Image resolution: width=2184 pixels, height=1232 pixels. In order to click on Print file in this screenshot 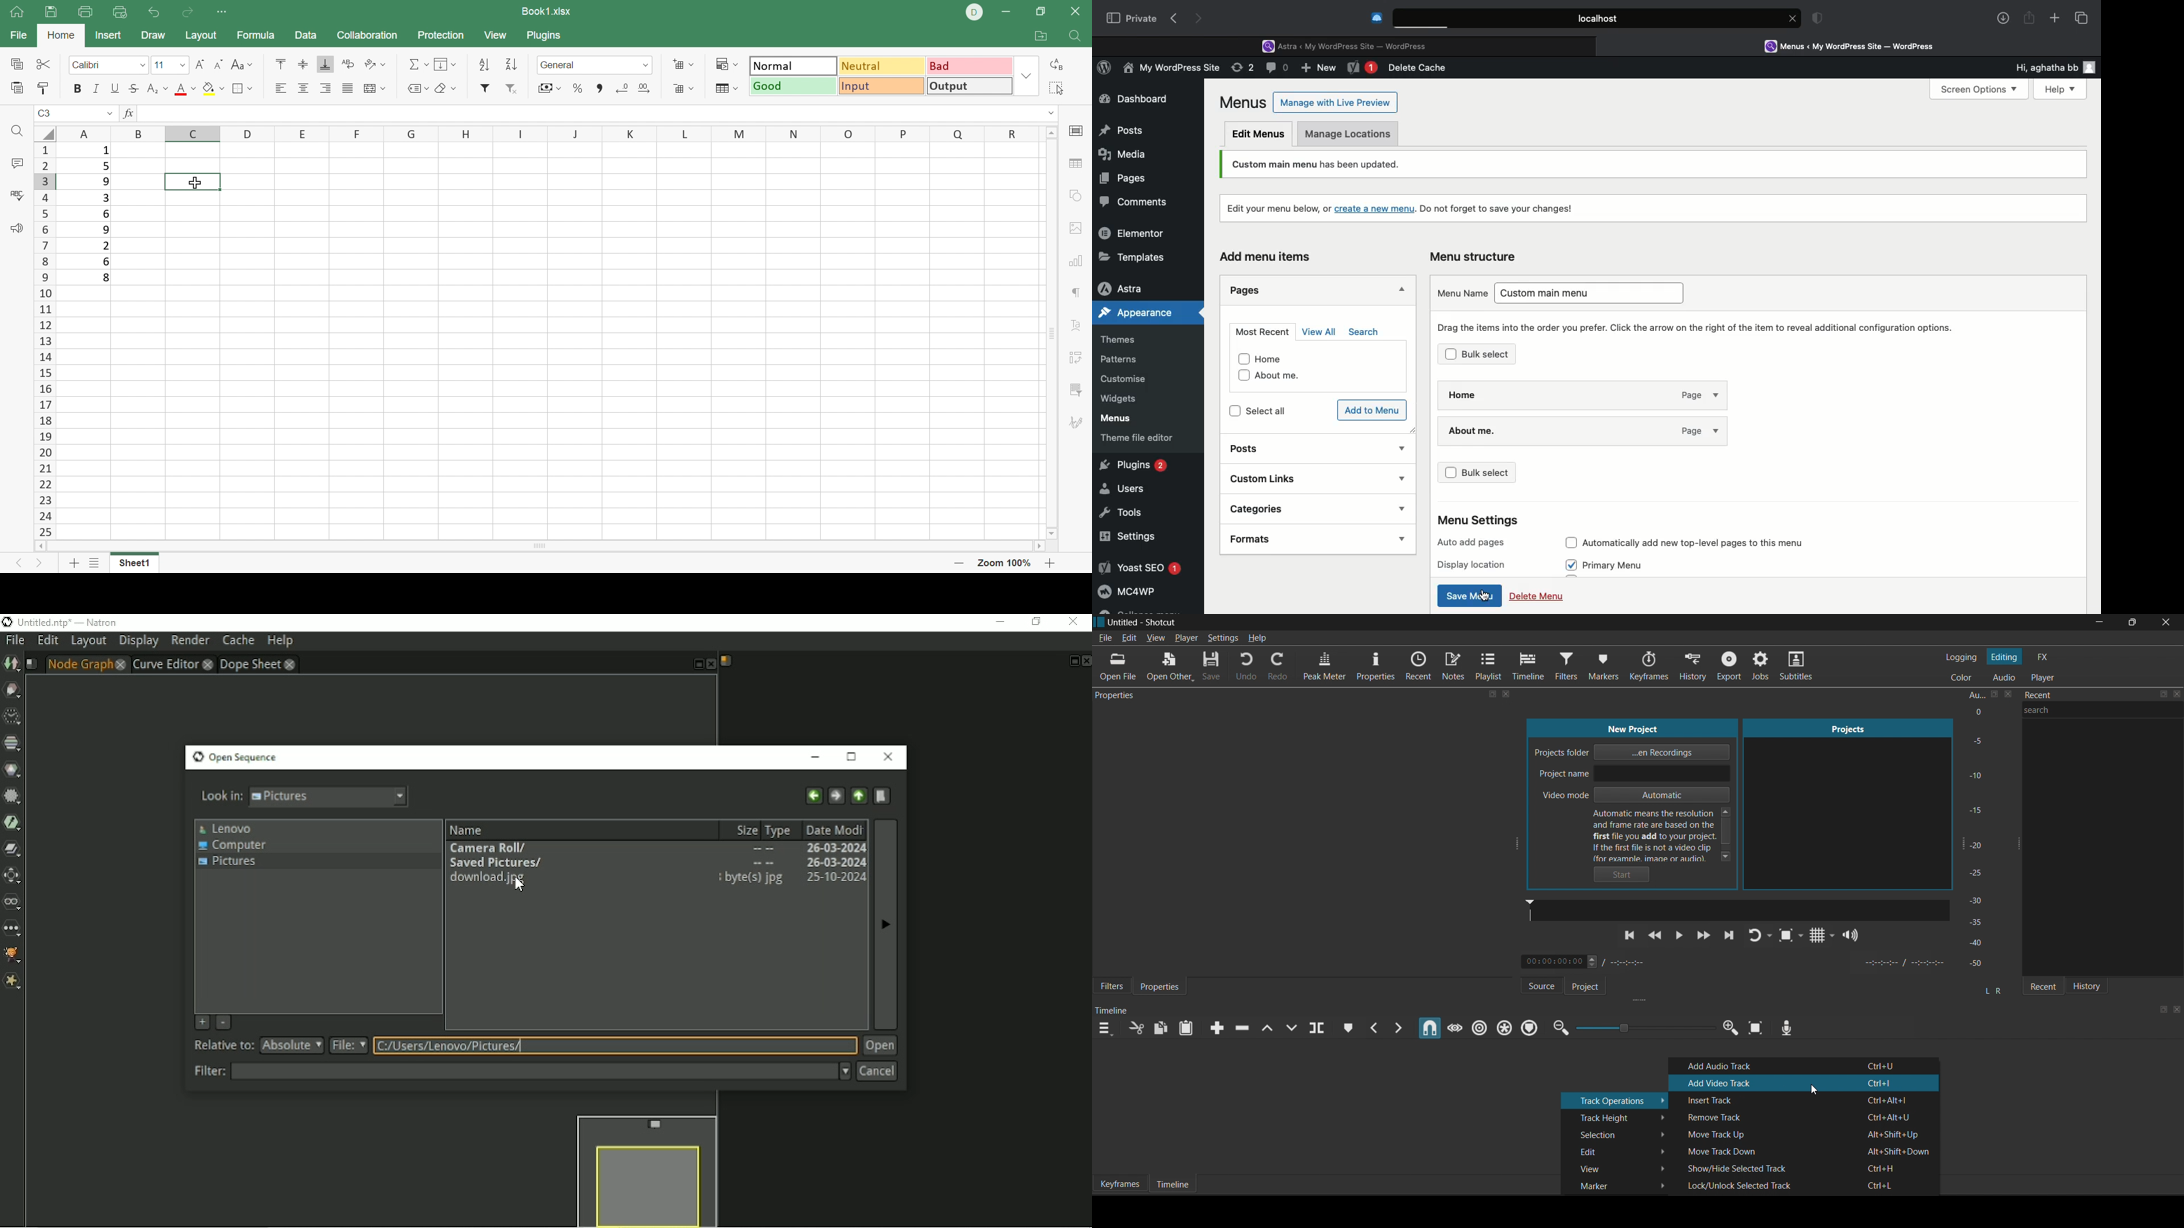, I will do `click(85, 11)`.